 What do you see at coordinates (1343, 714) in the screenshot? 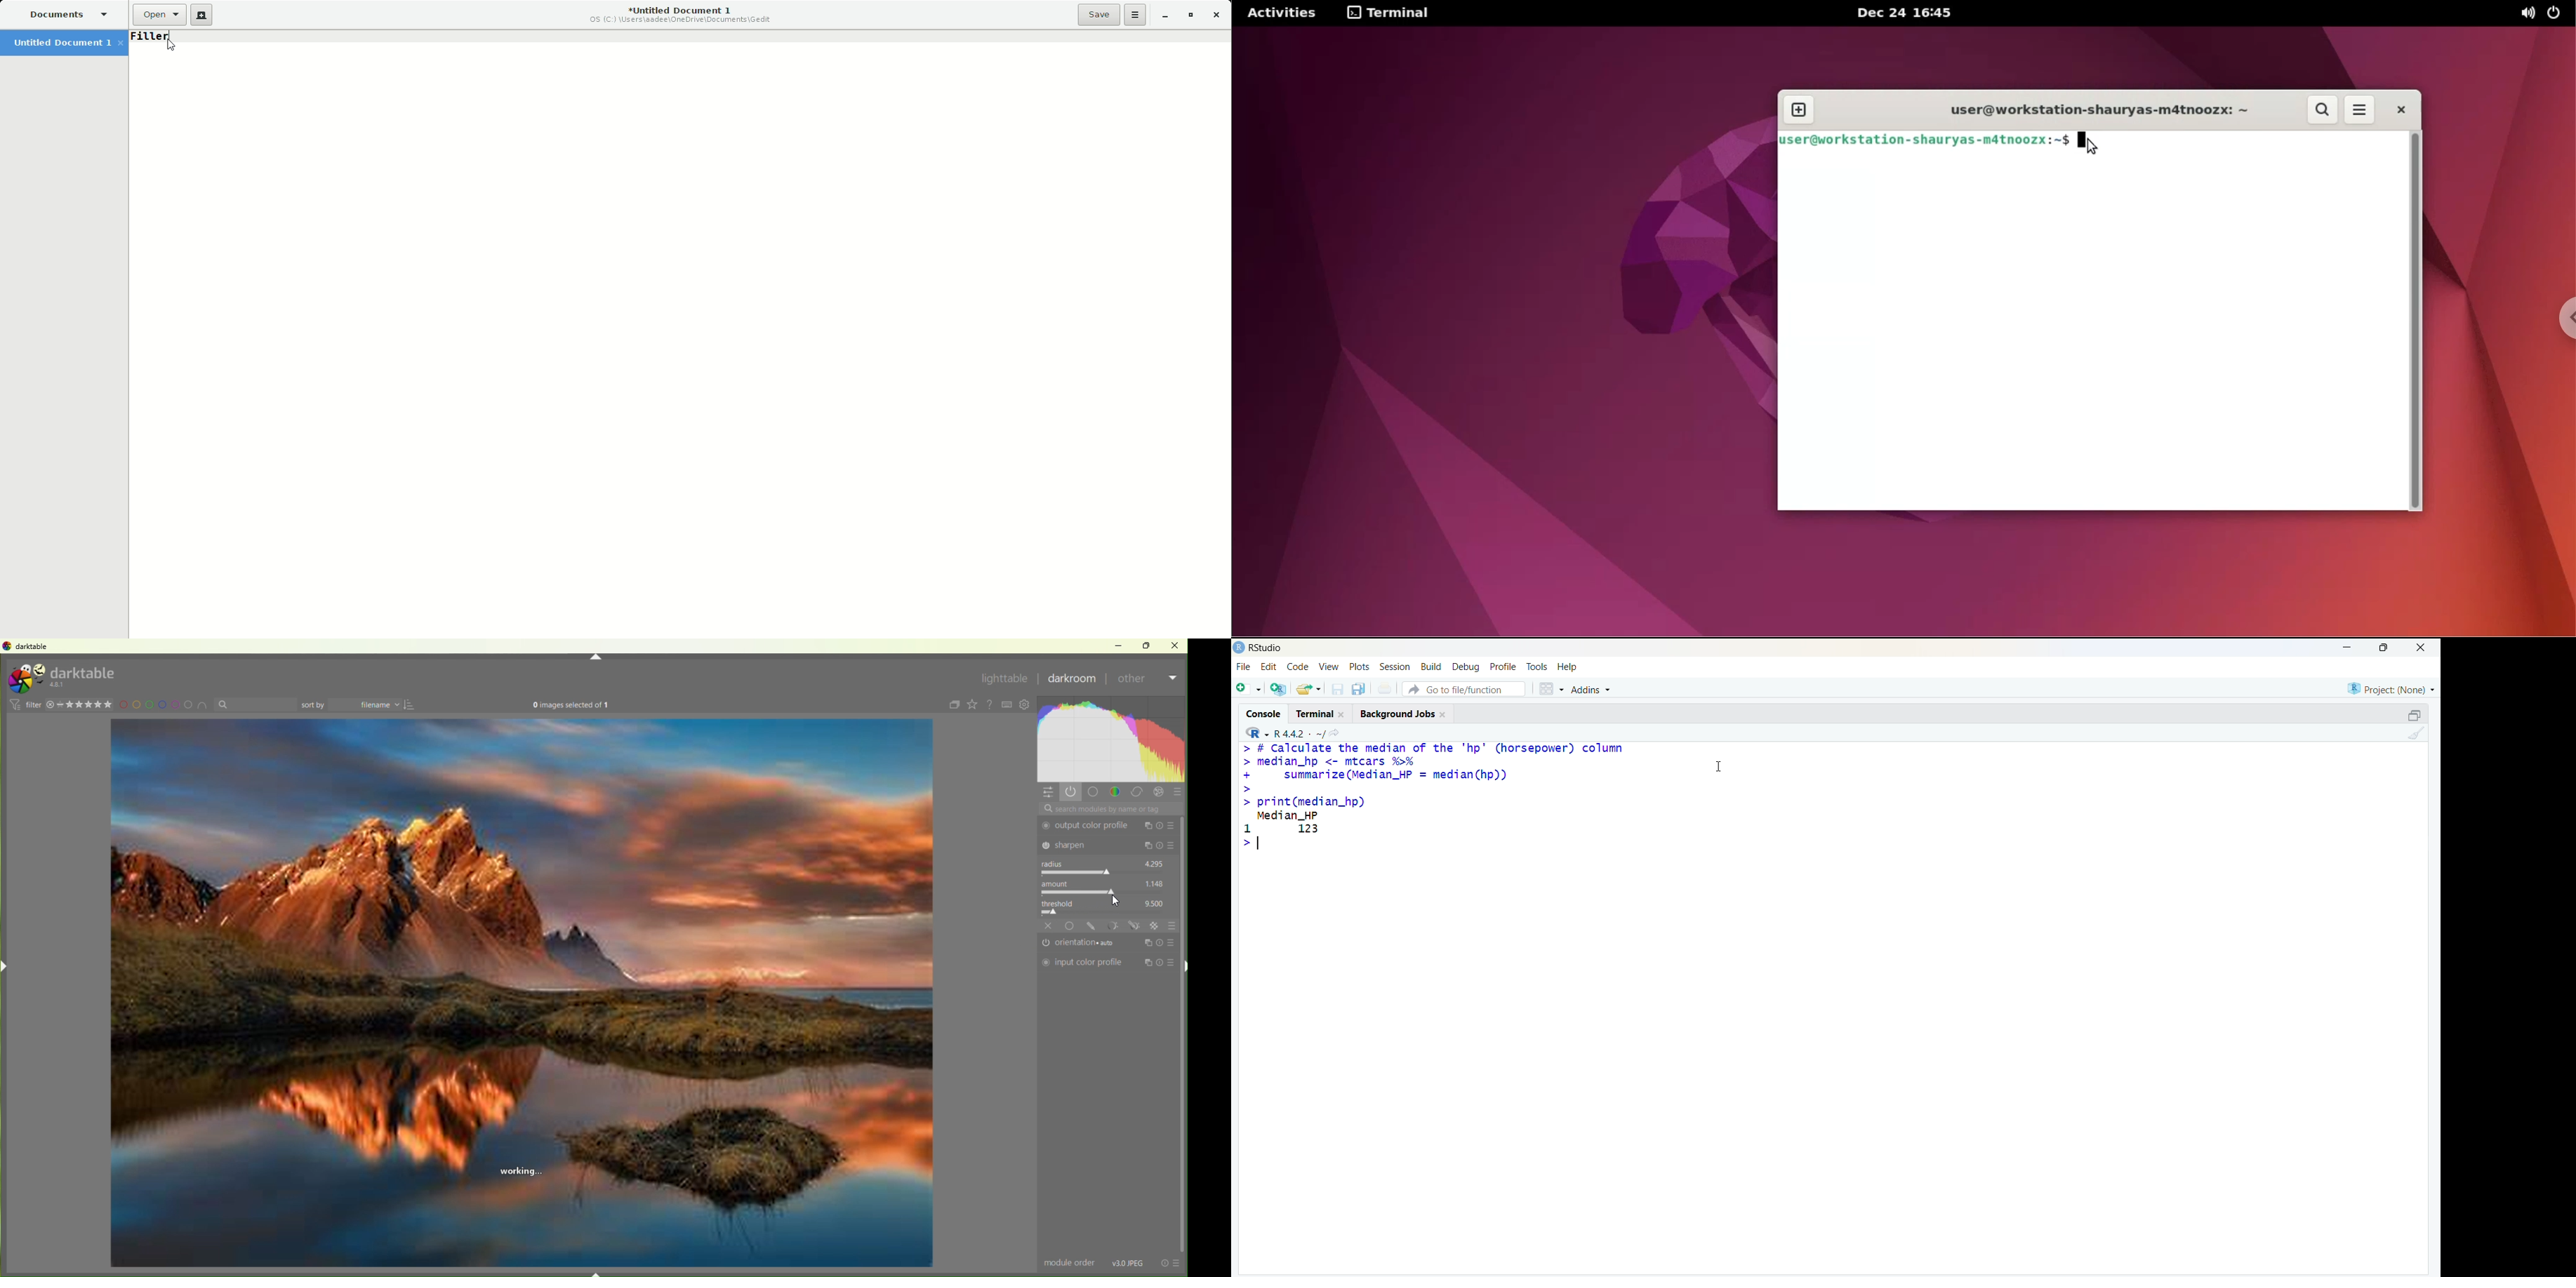
I see `Close ` at bounding box center [1343, 714].